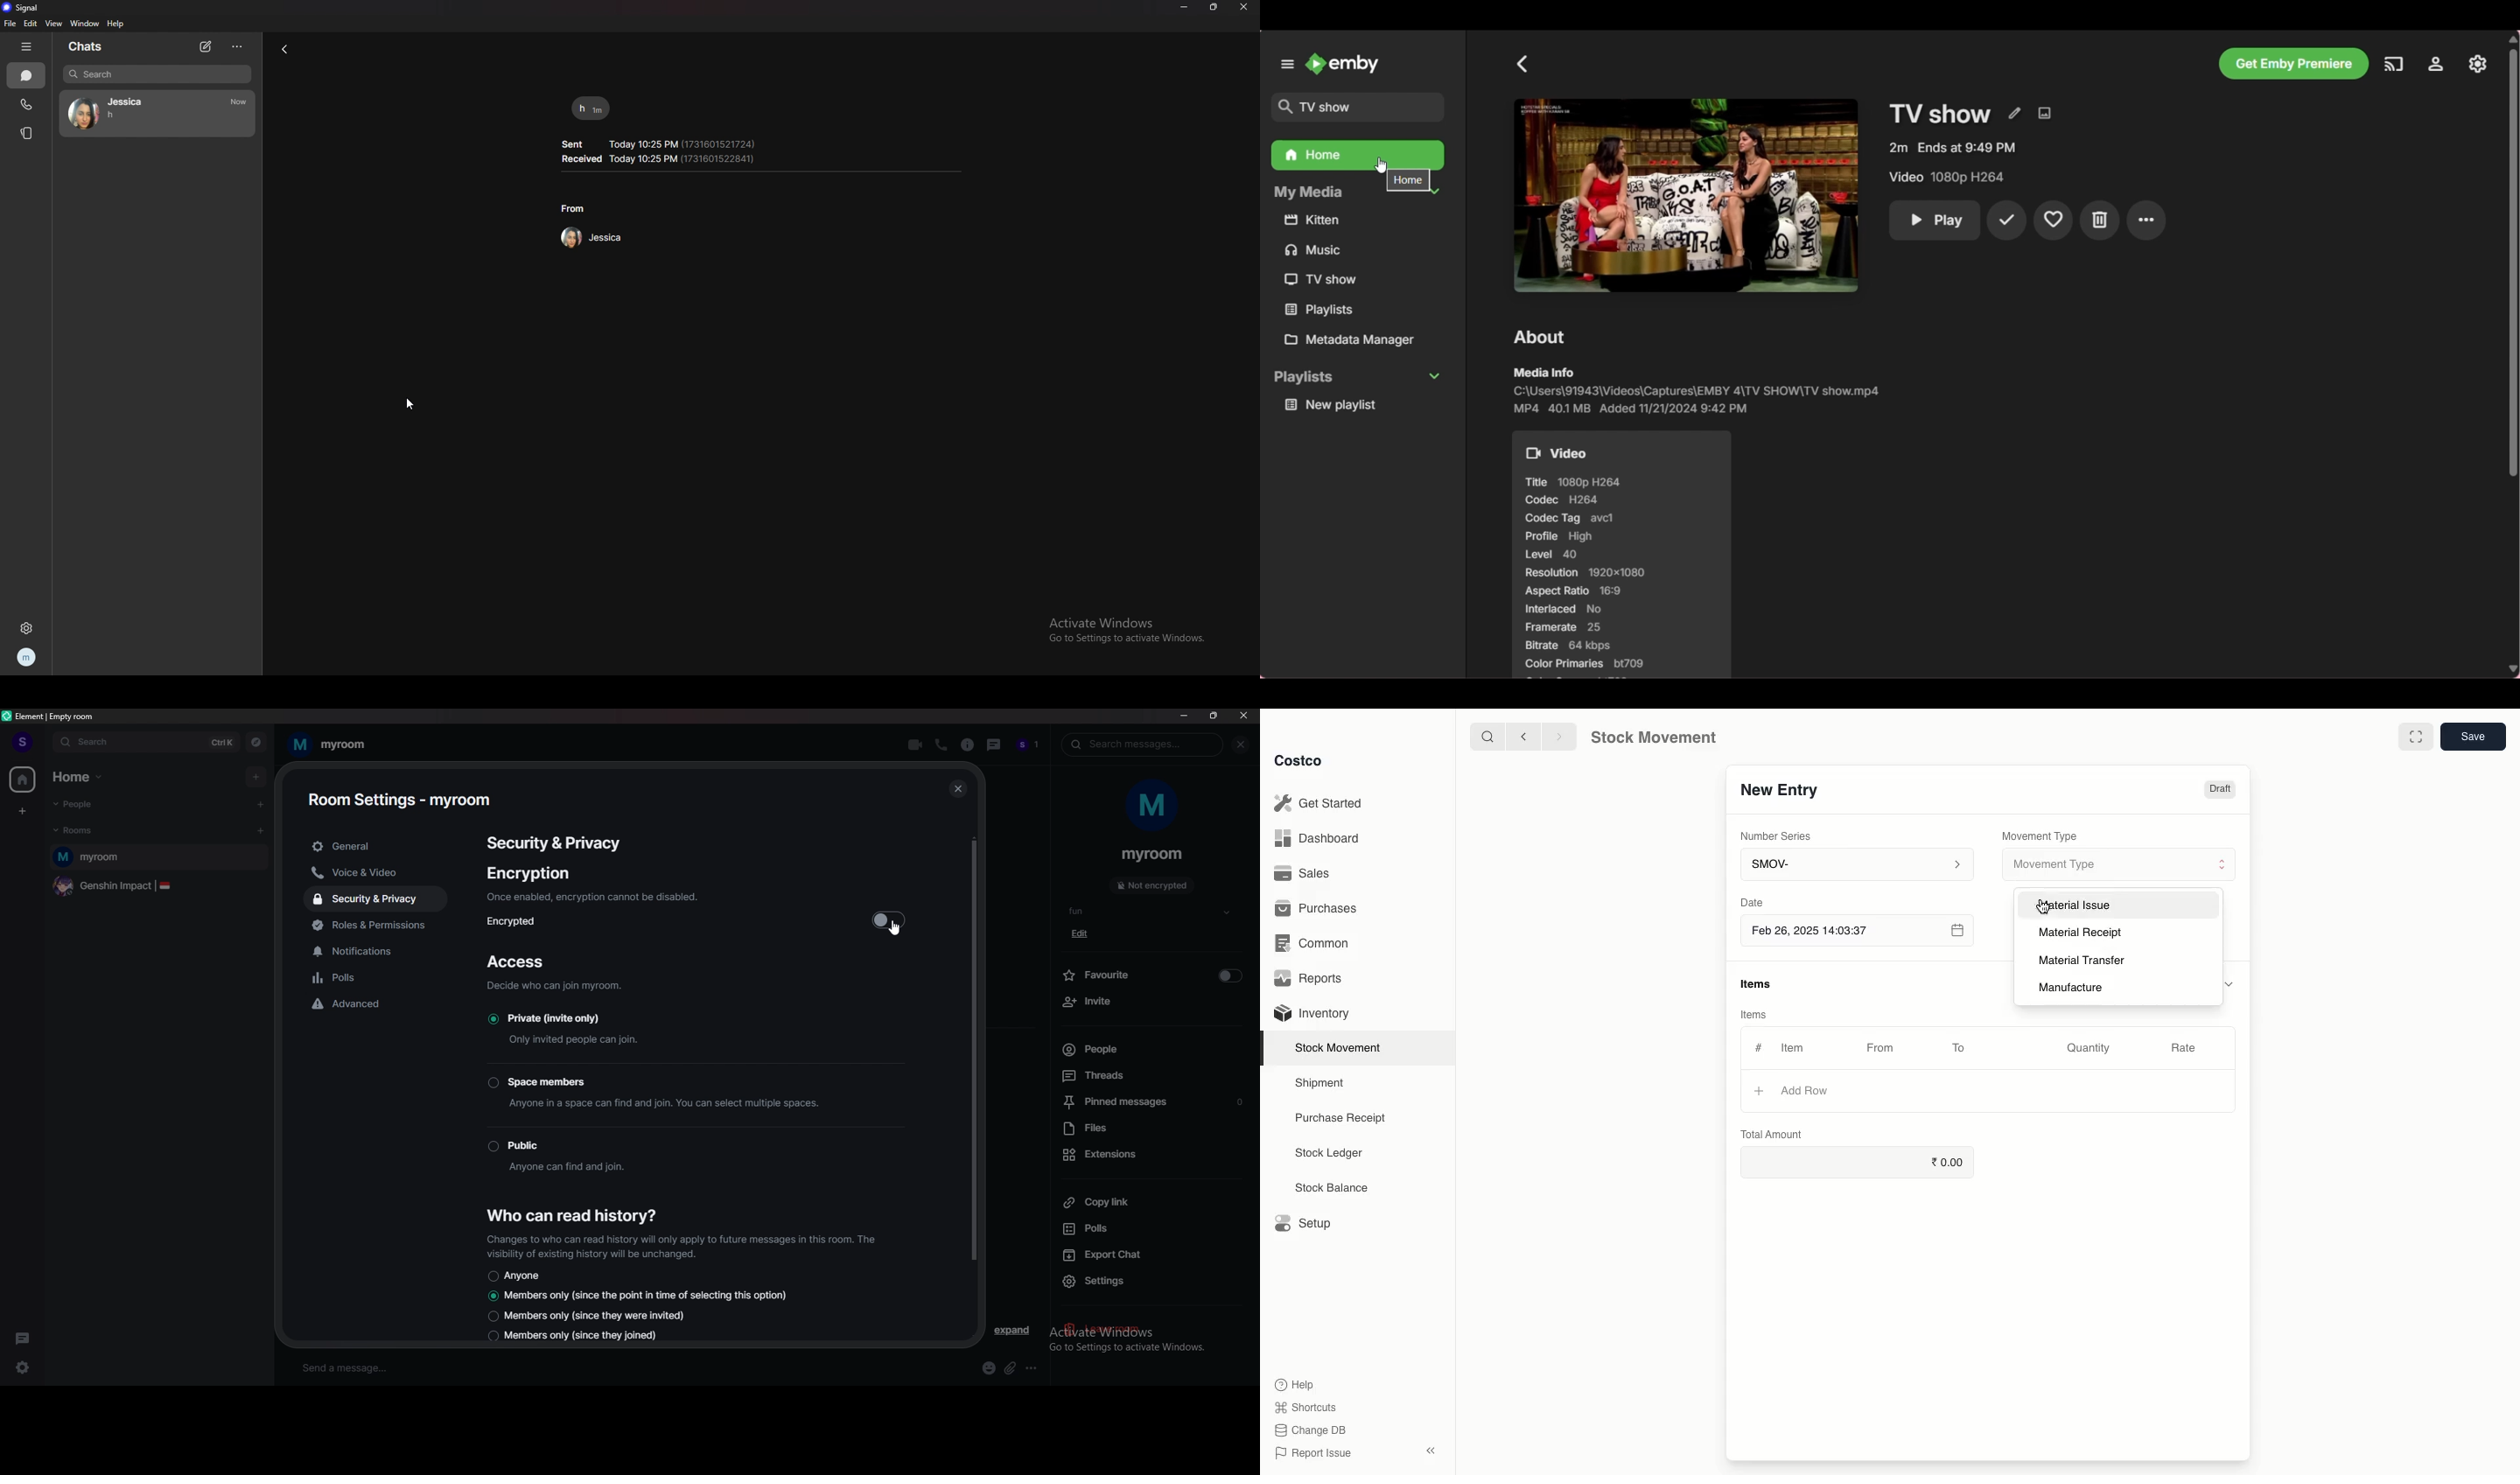 This screenshot has height=1484, width=2520. Describe the element at coordinates (8, 717) in the screenshot. I see `element logo` at that location.